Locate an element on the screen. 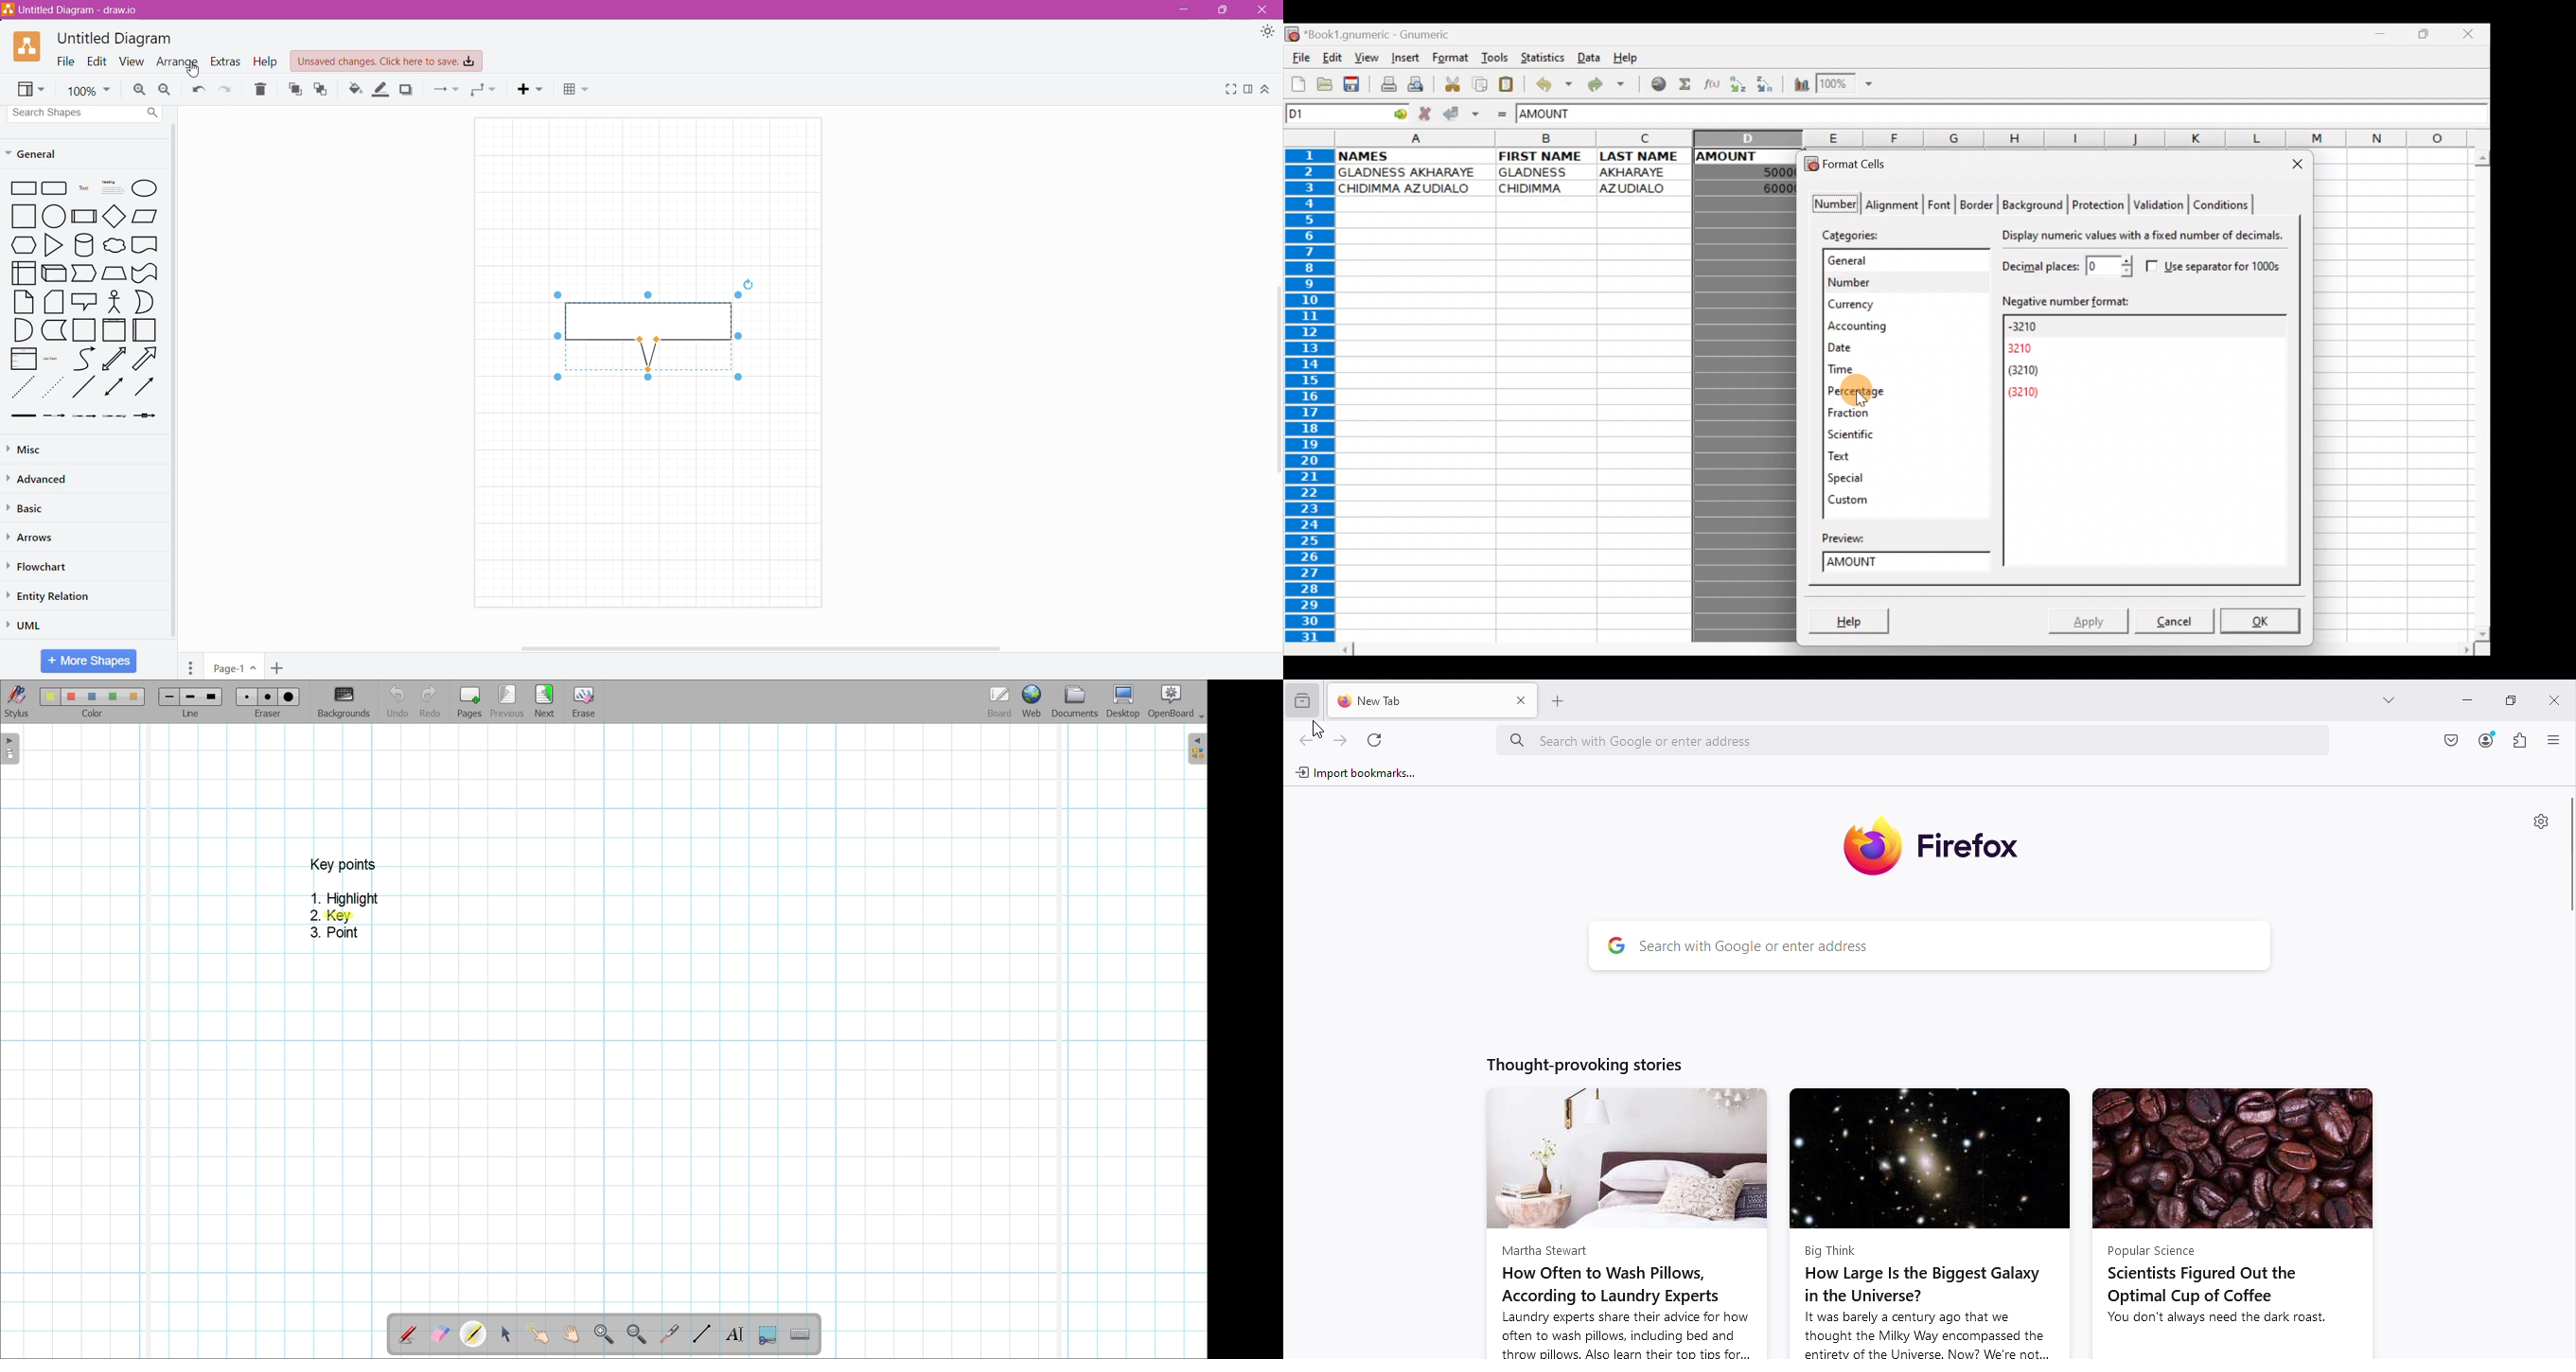 The image size is (2576, 1372). Insert is located at coordinates (532, 90).